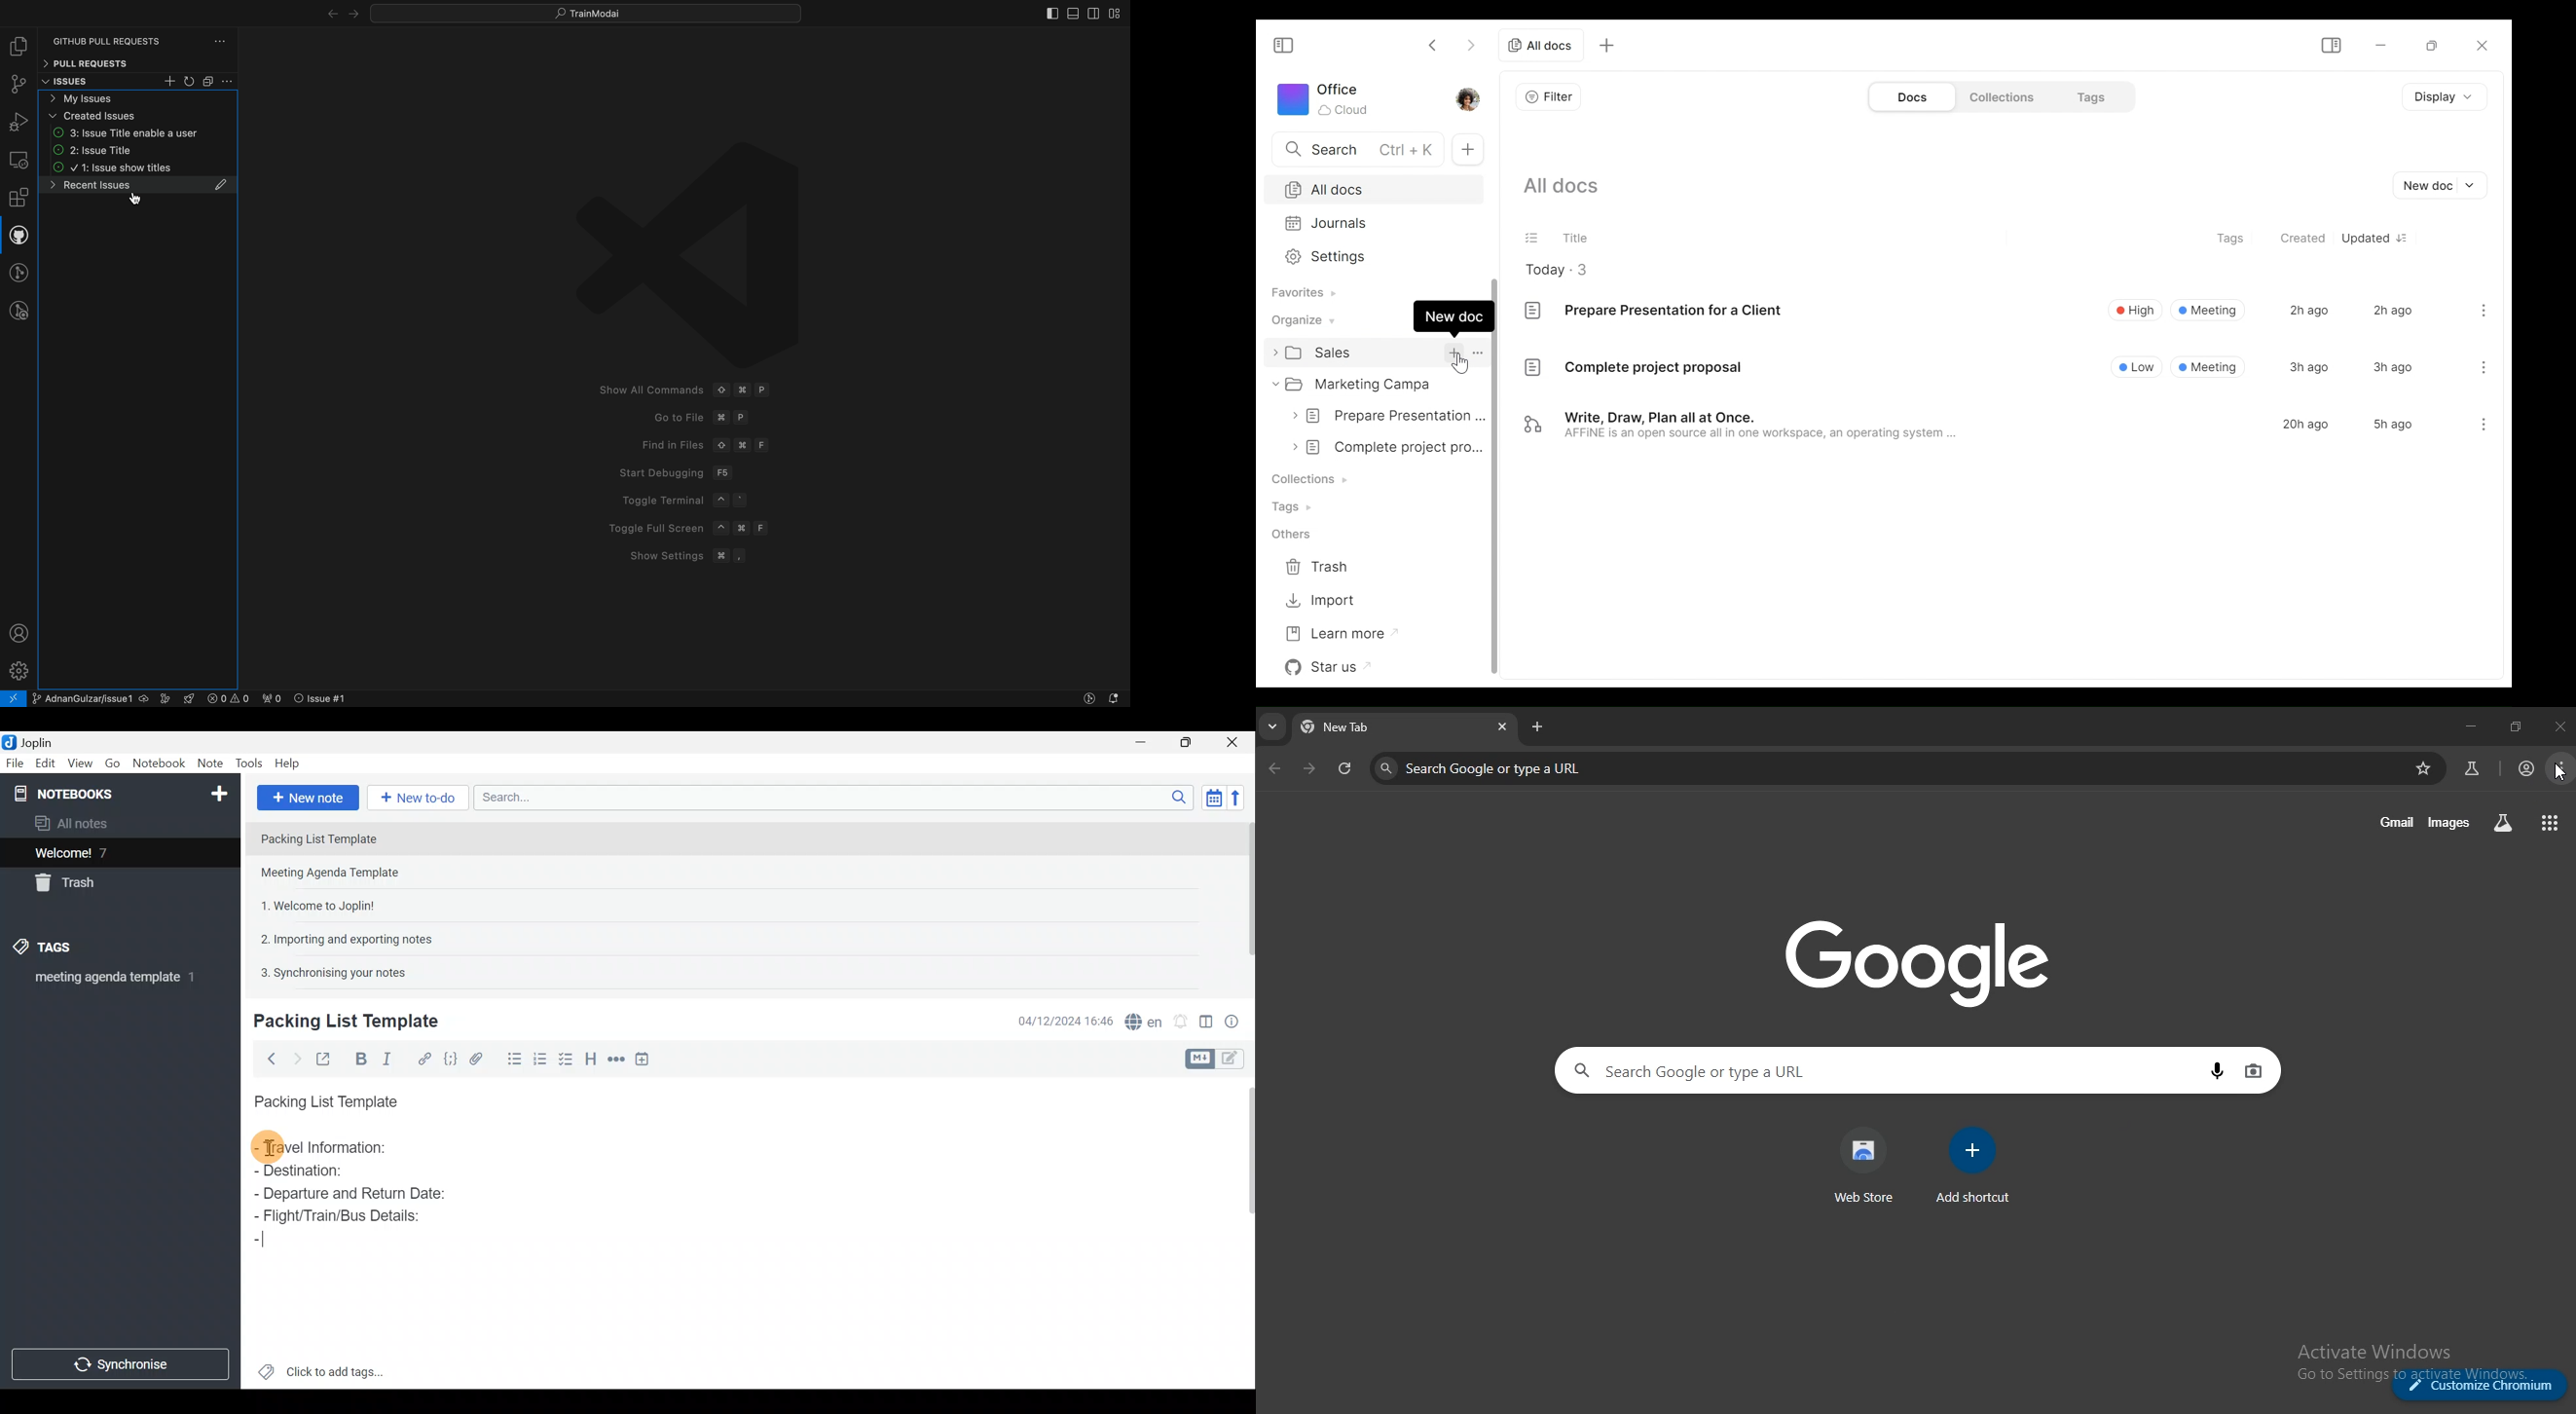  I want to click on 2h ago, so click(2308, 310).